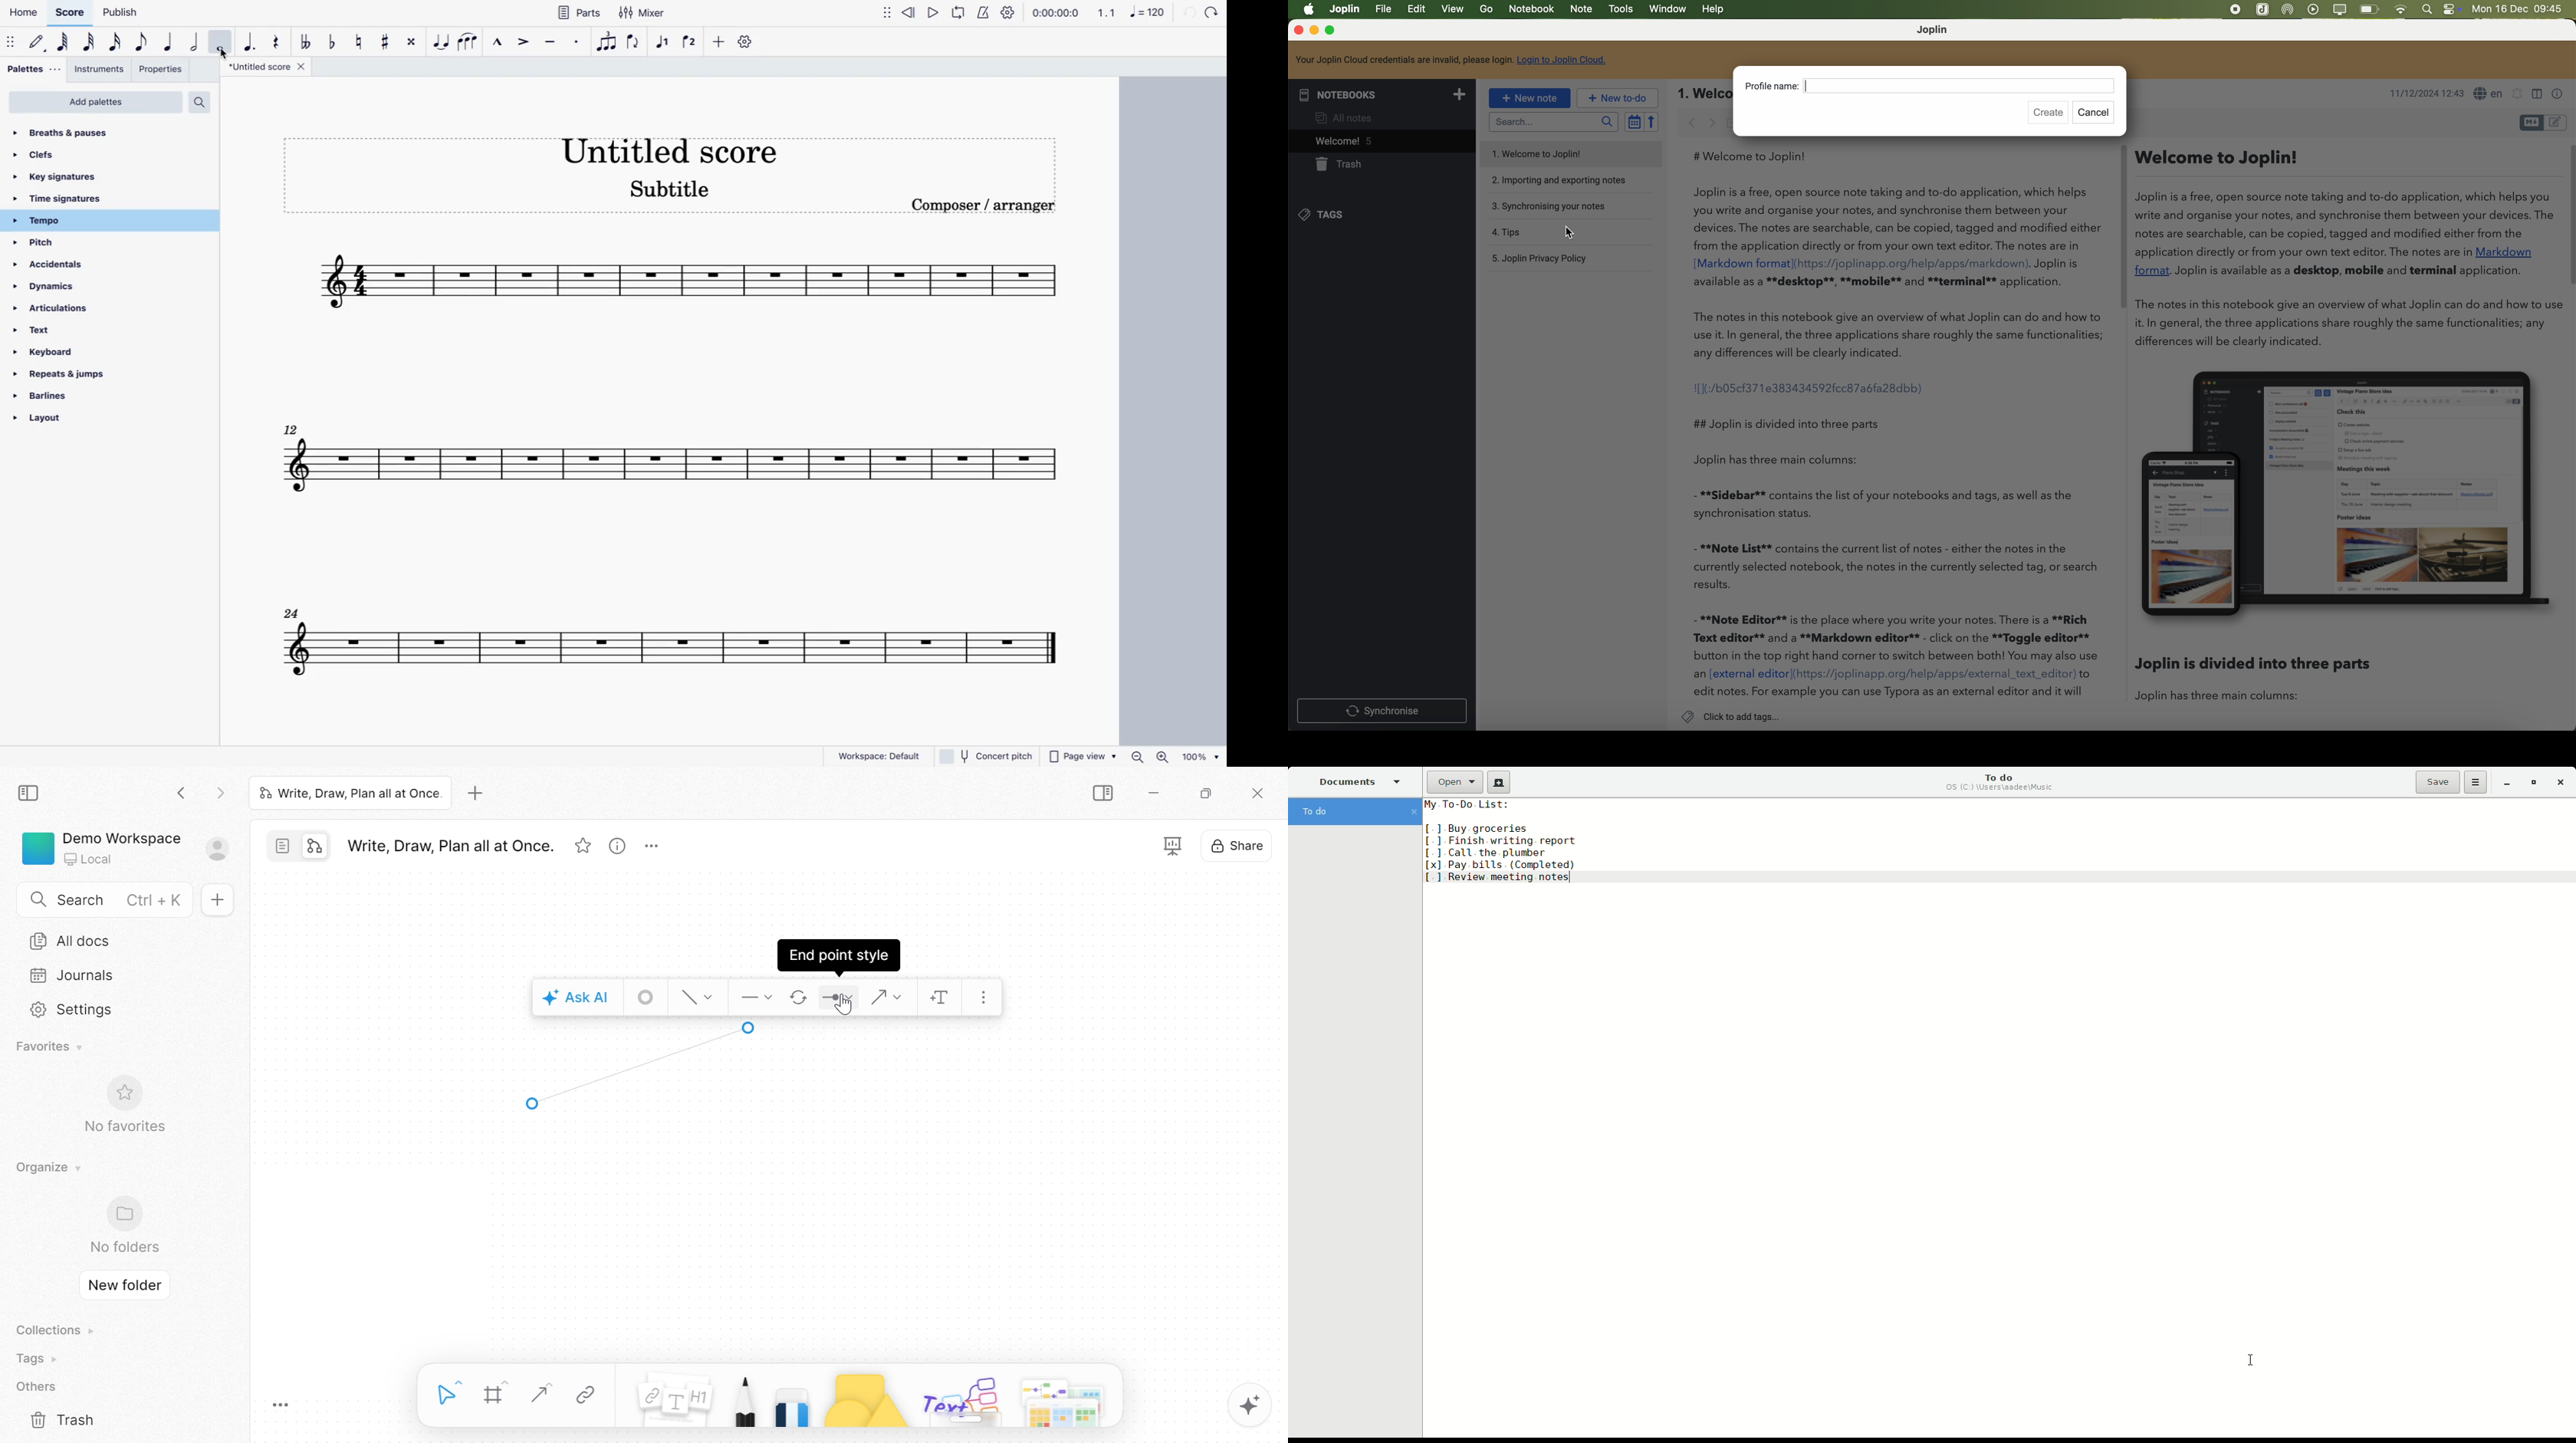  I want to click on scroll bar, so click(2120, 227).